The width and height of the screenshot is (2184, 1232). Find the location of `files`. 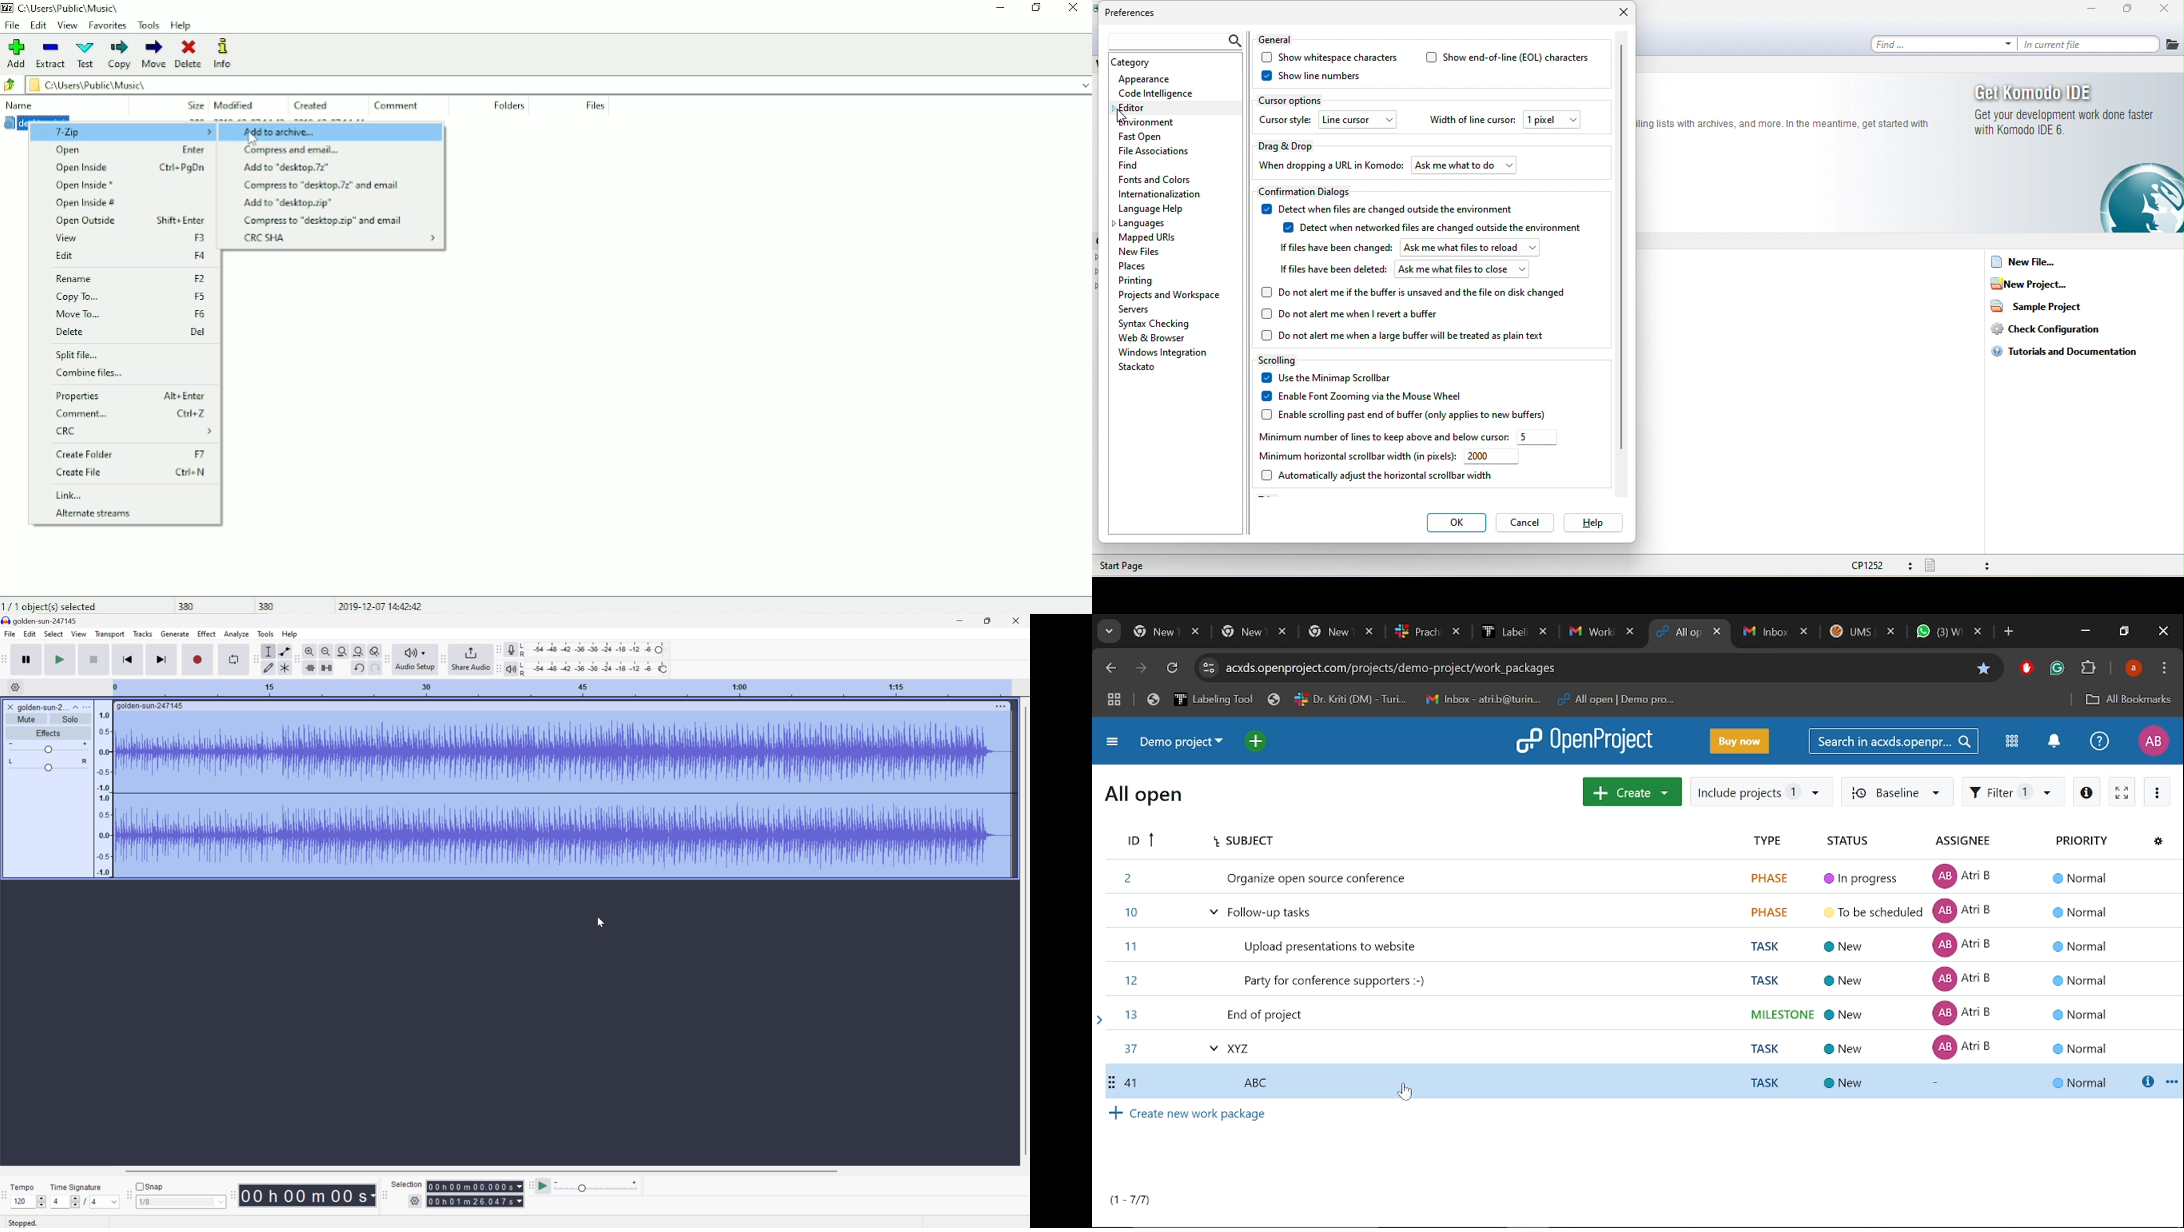

files is located at coordinates (2173, 45).